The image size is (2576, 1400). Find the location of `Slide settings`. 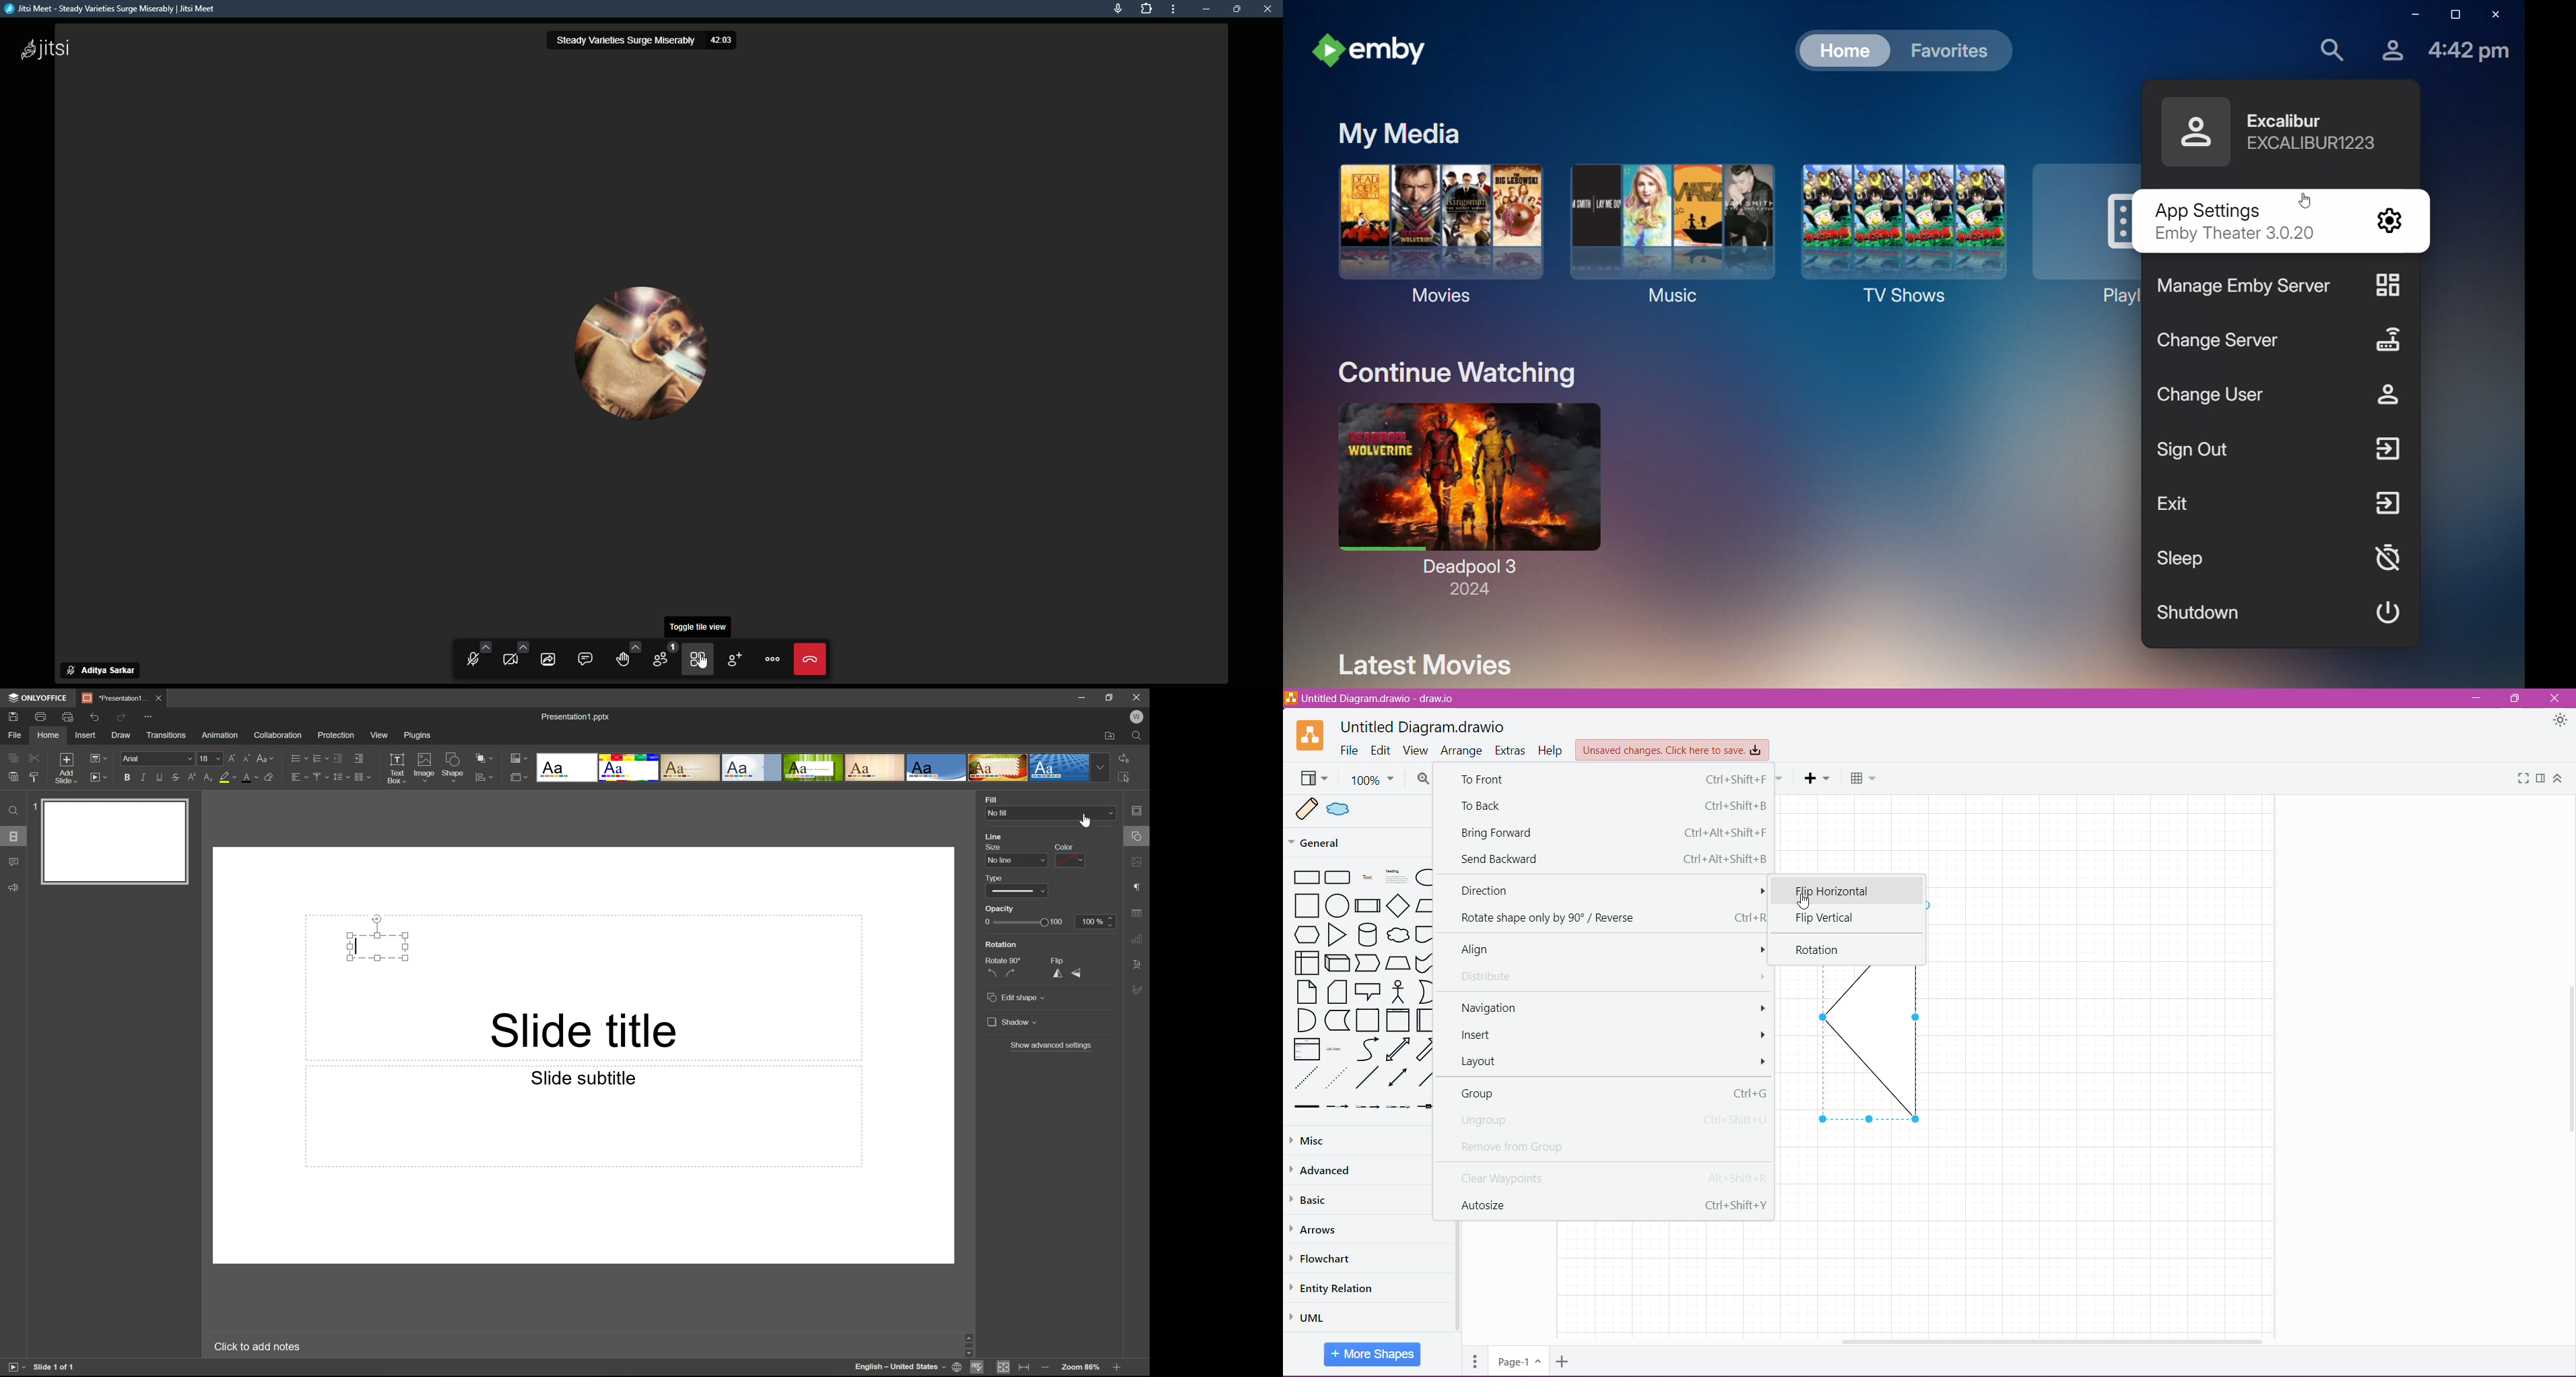

Slide settings is located at coordinates (1140, 811).